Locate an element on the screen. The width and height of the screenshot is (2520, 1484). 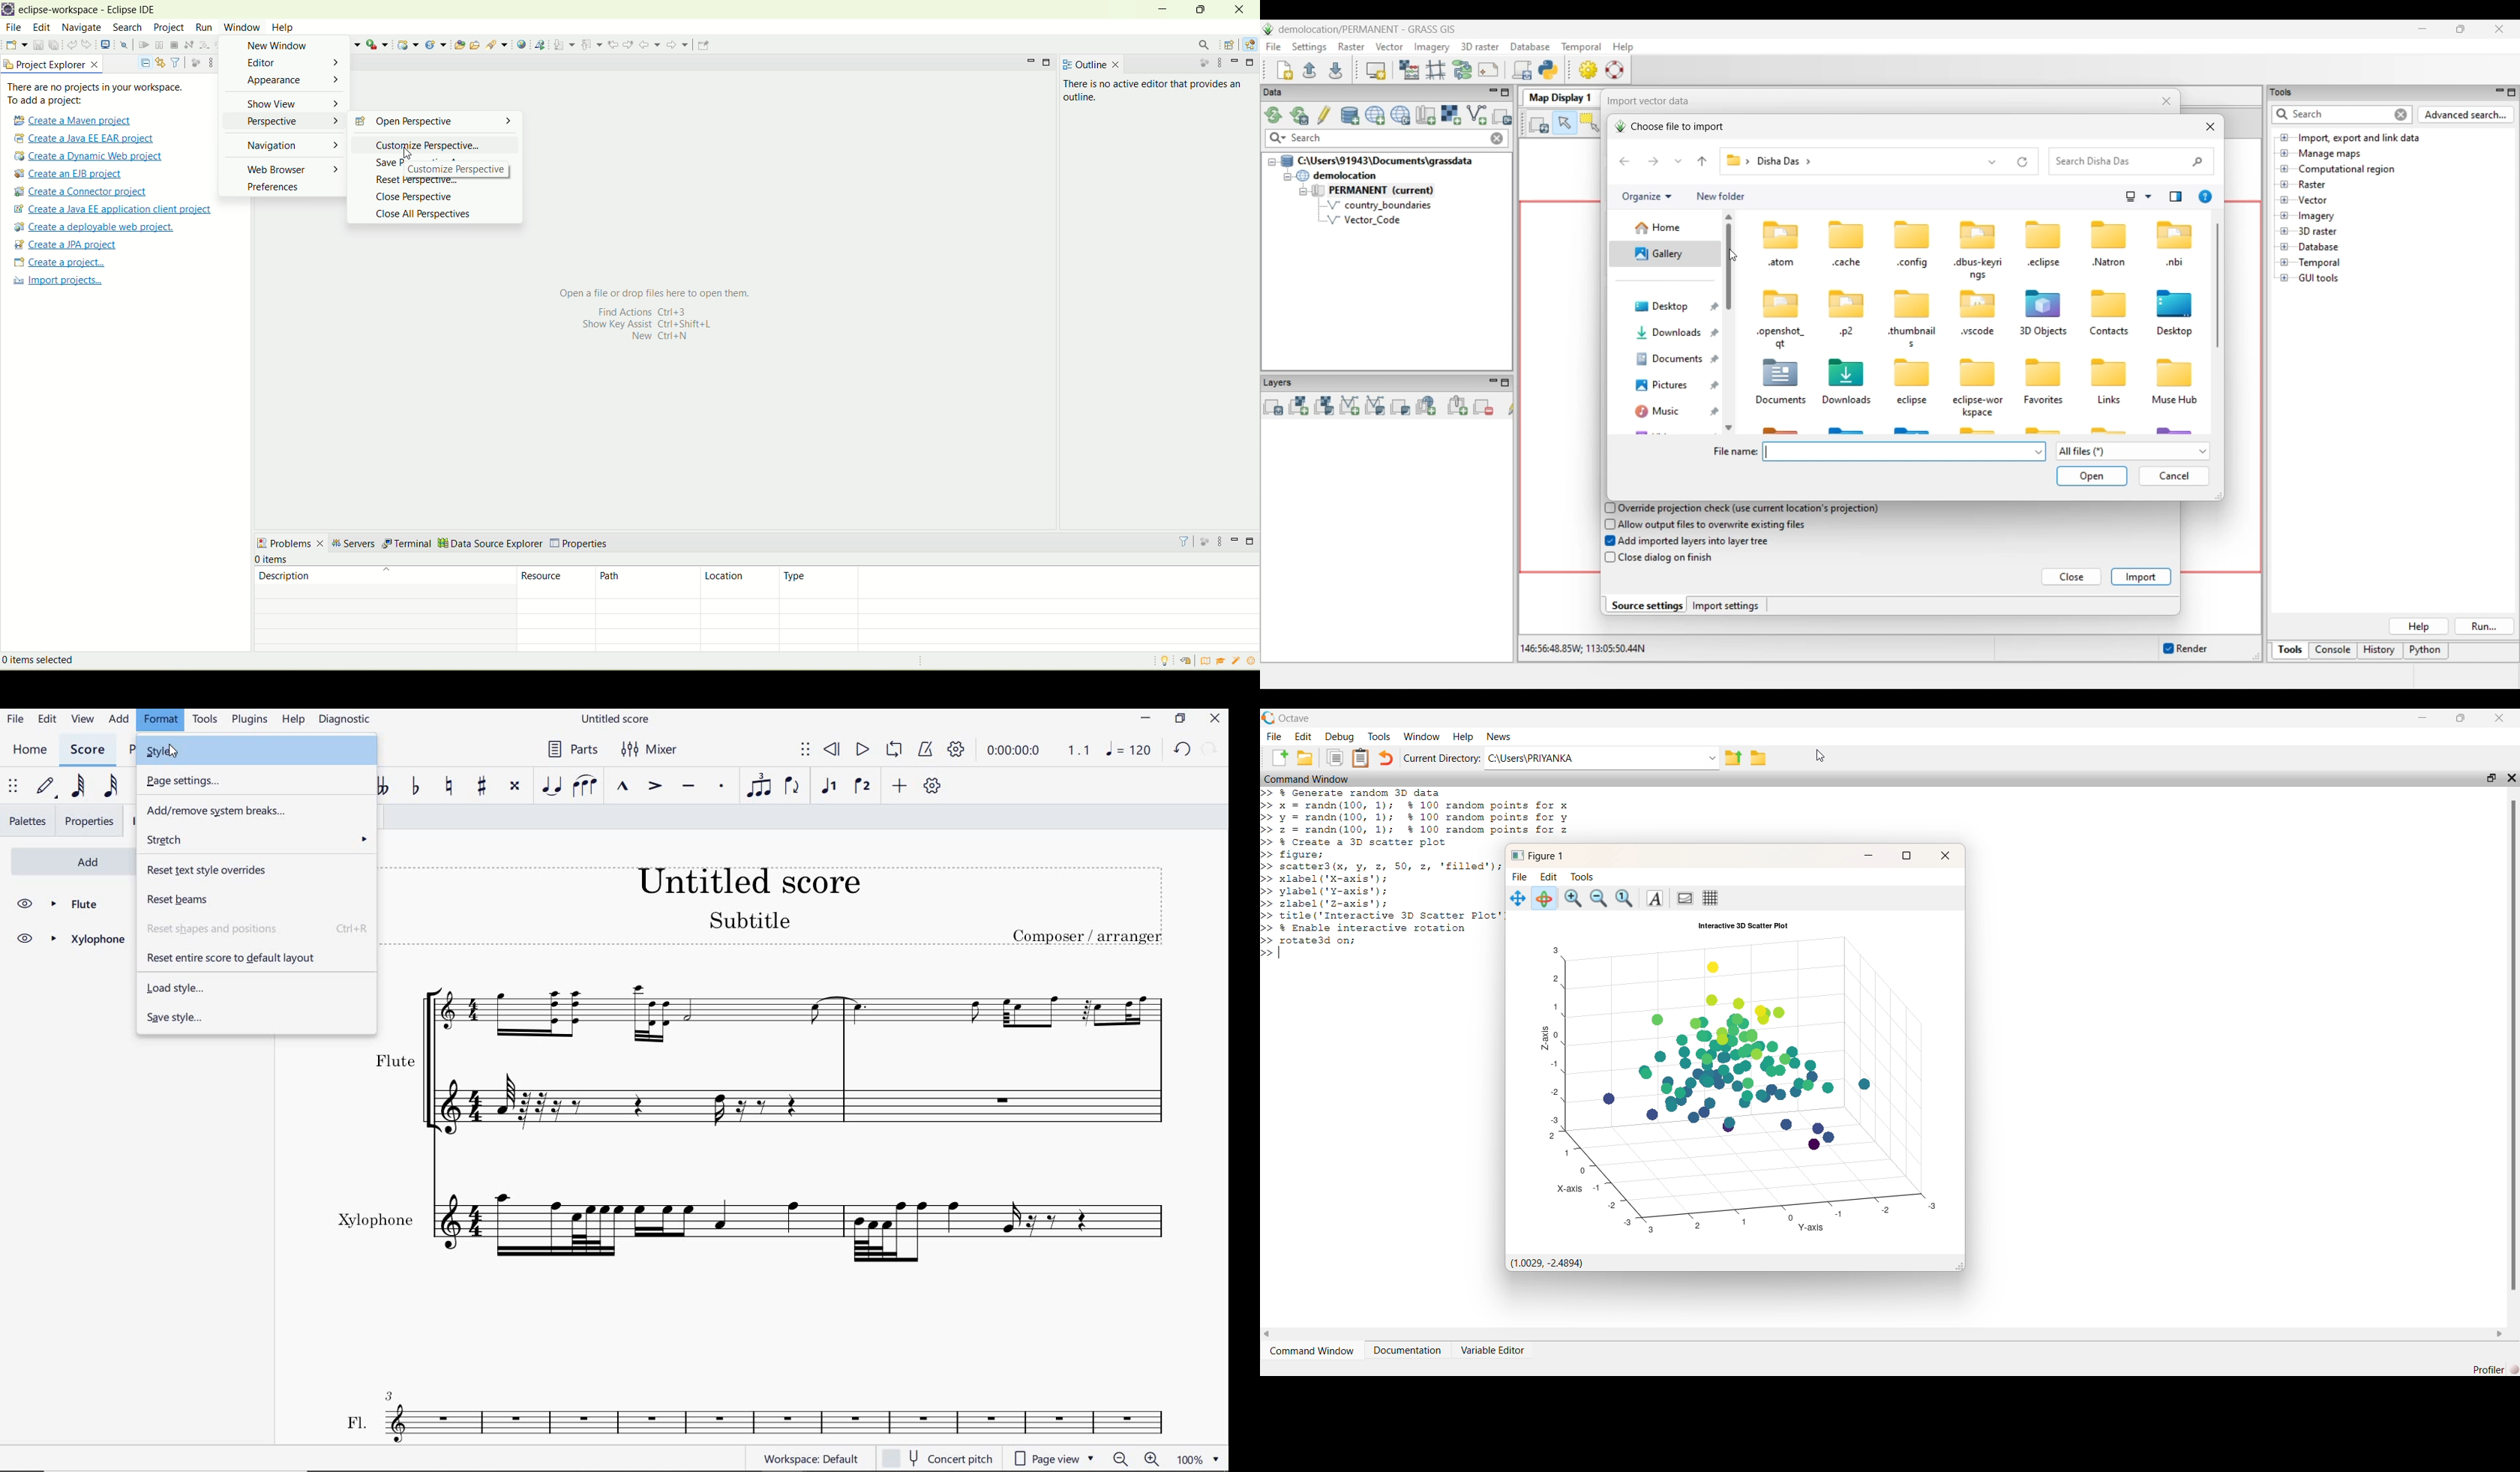
concert pitch is located at coordinates (936, 1458).